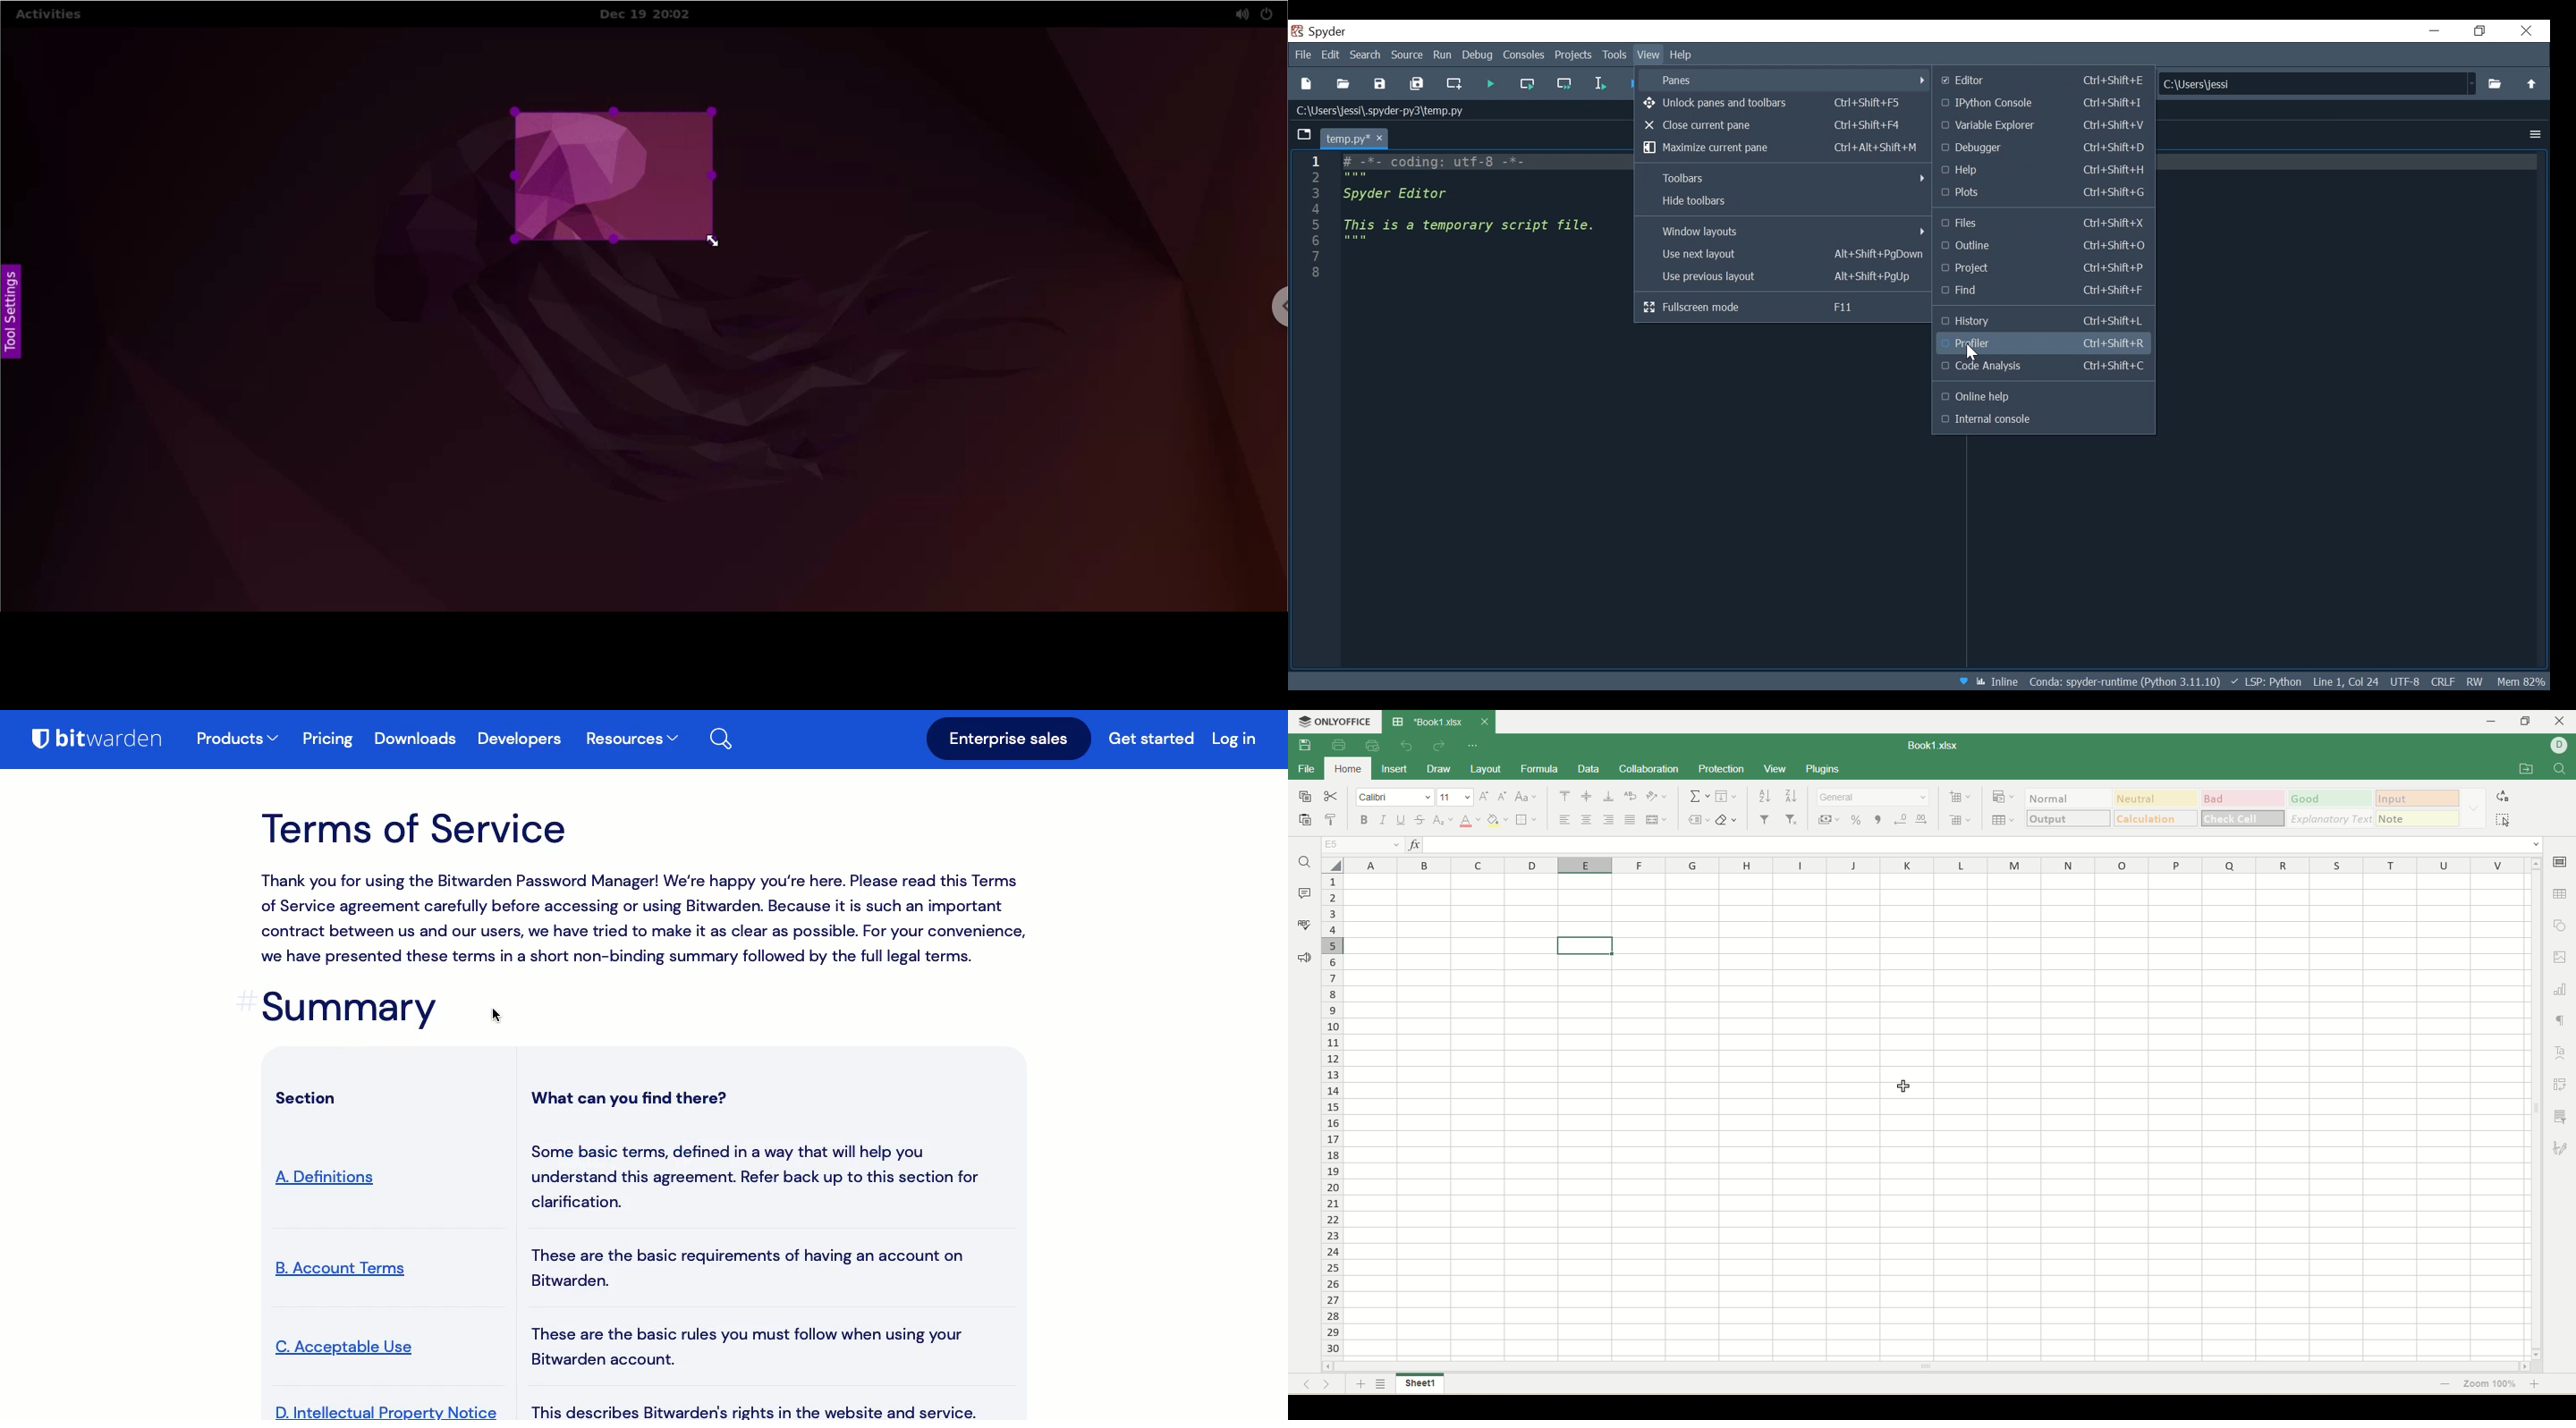 Image resolution: width=2576 pixels, height=1428 pixels. What do you see at coordinates (1412, 844) in the screenshot?
I see `insert function` at bounding box center [1412, 844].